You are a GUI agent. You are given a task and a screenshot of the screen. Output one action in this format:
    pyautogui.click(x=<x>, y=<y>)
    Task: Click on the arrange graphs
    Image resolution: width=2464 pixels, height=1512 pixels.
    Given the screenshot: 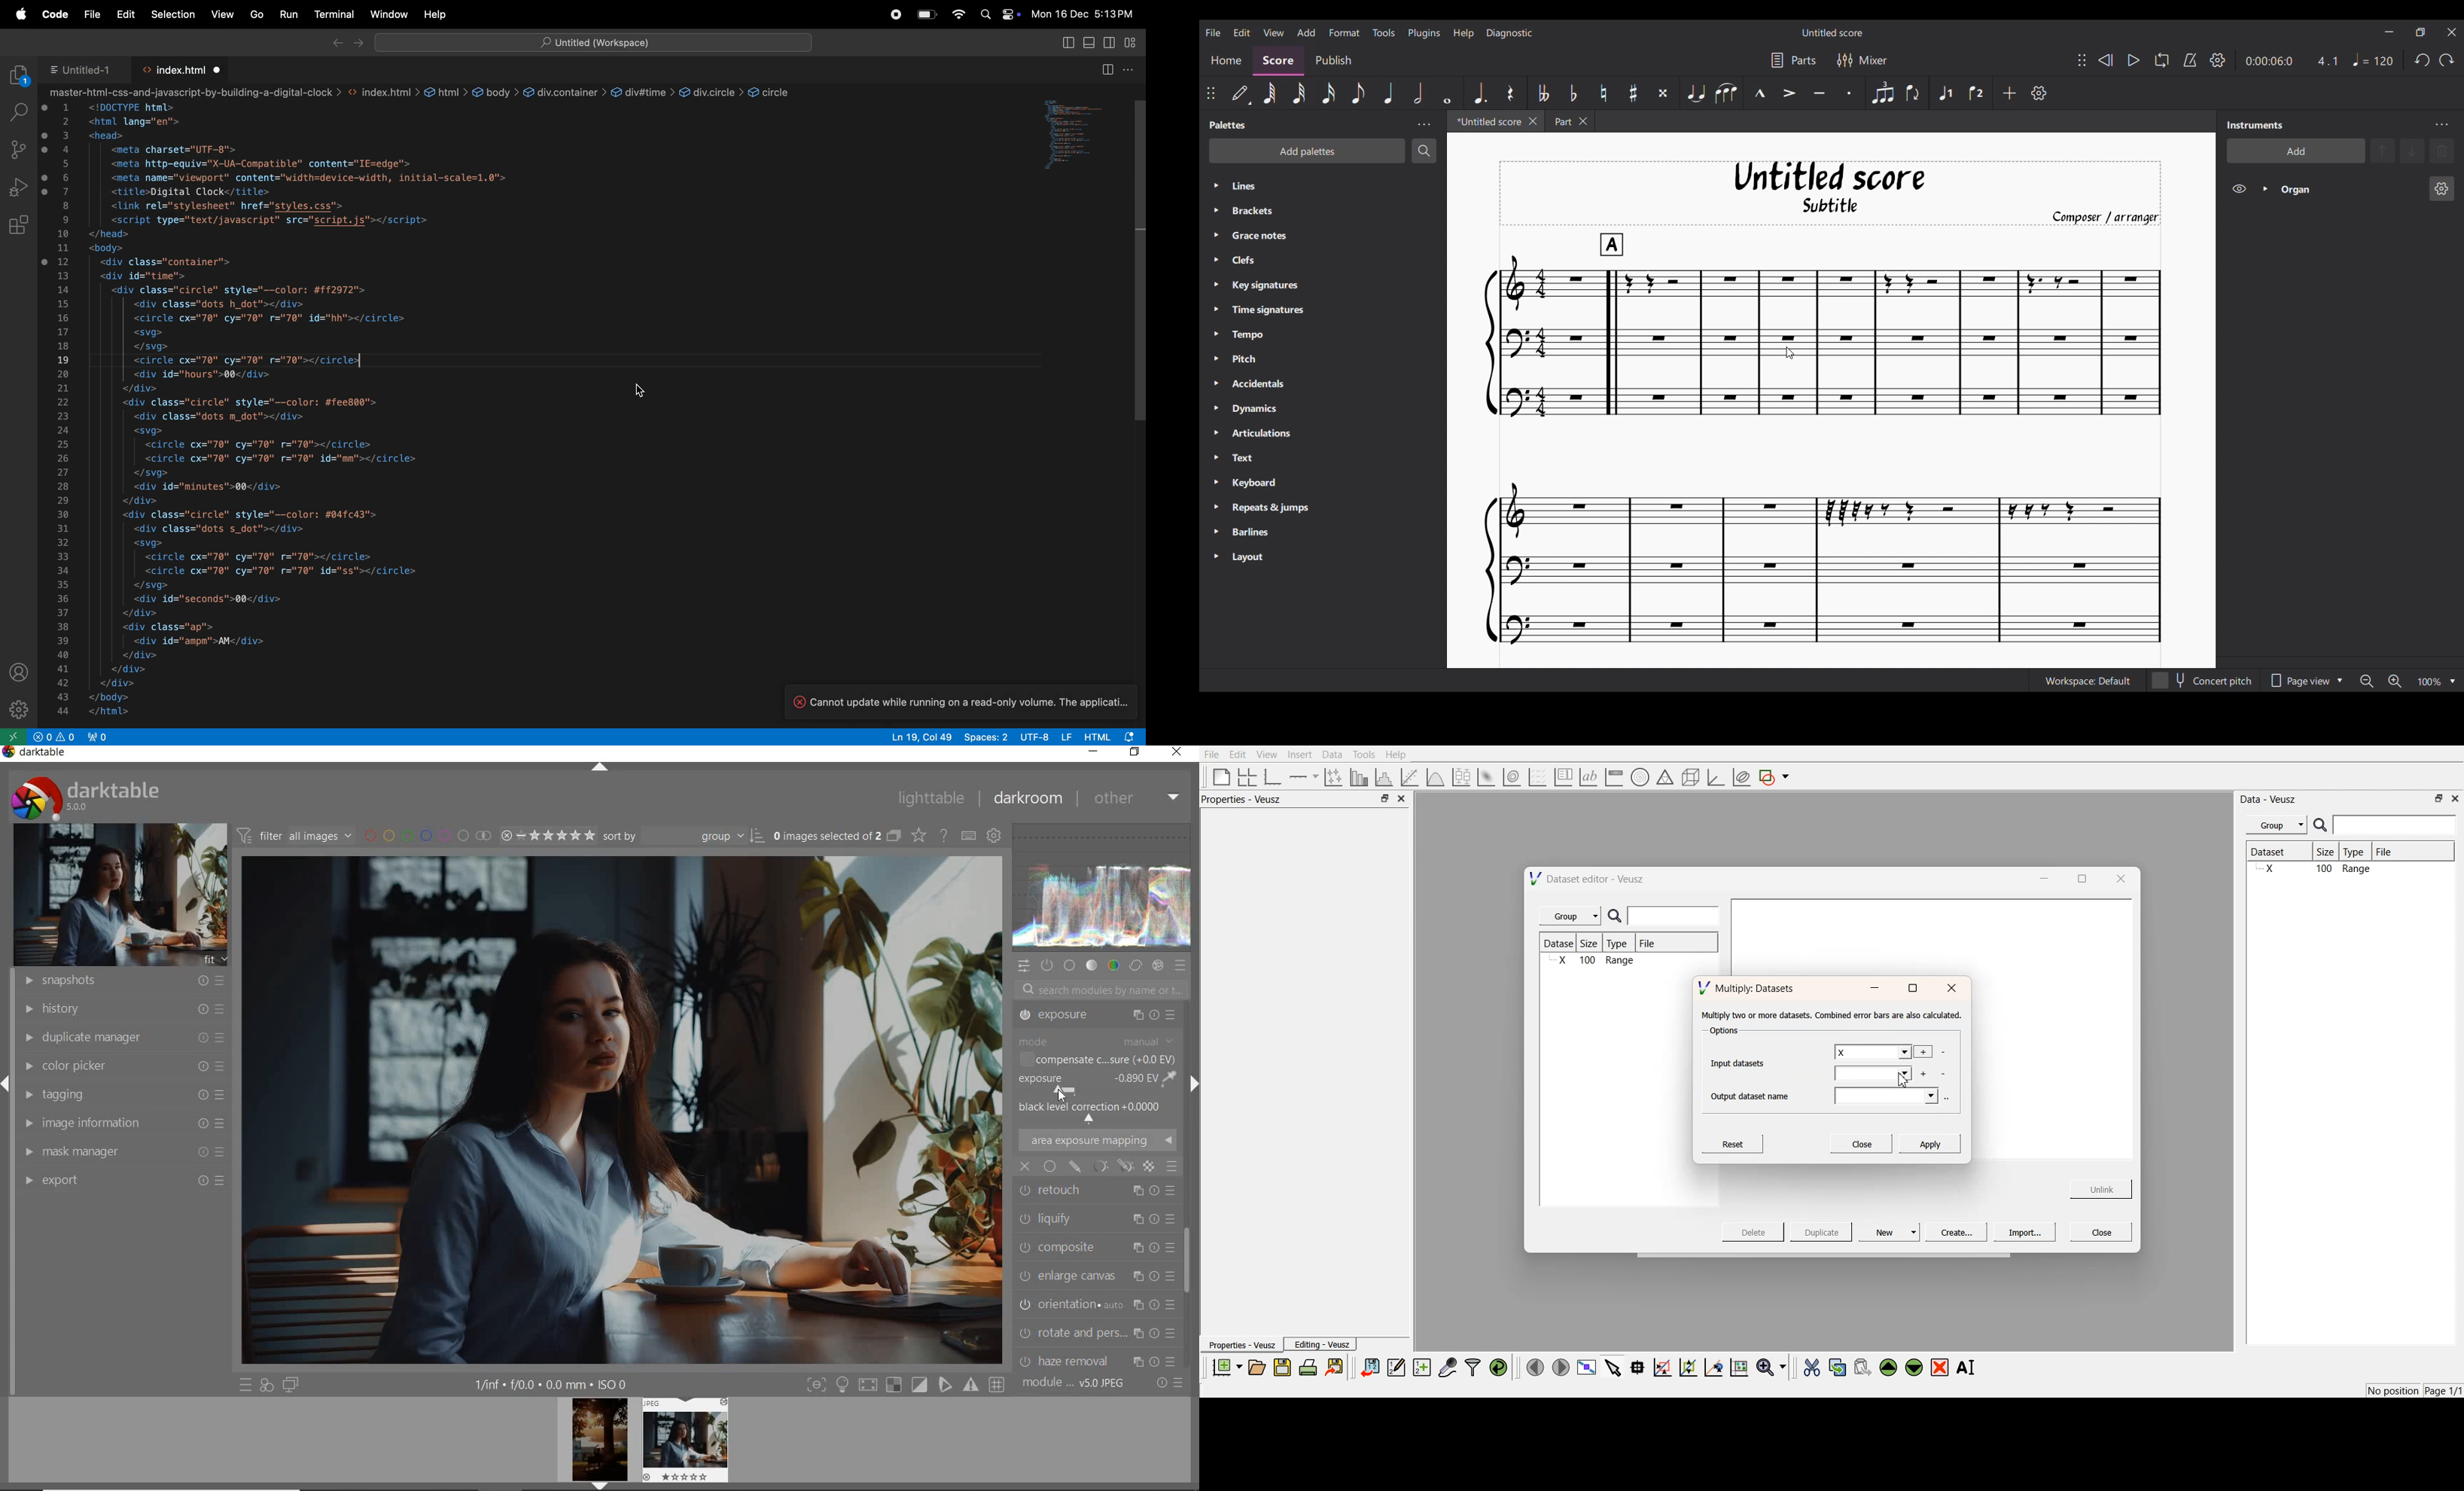 What is the action you would take?
    pyautogui.click(x=1245, y=776)
    